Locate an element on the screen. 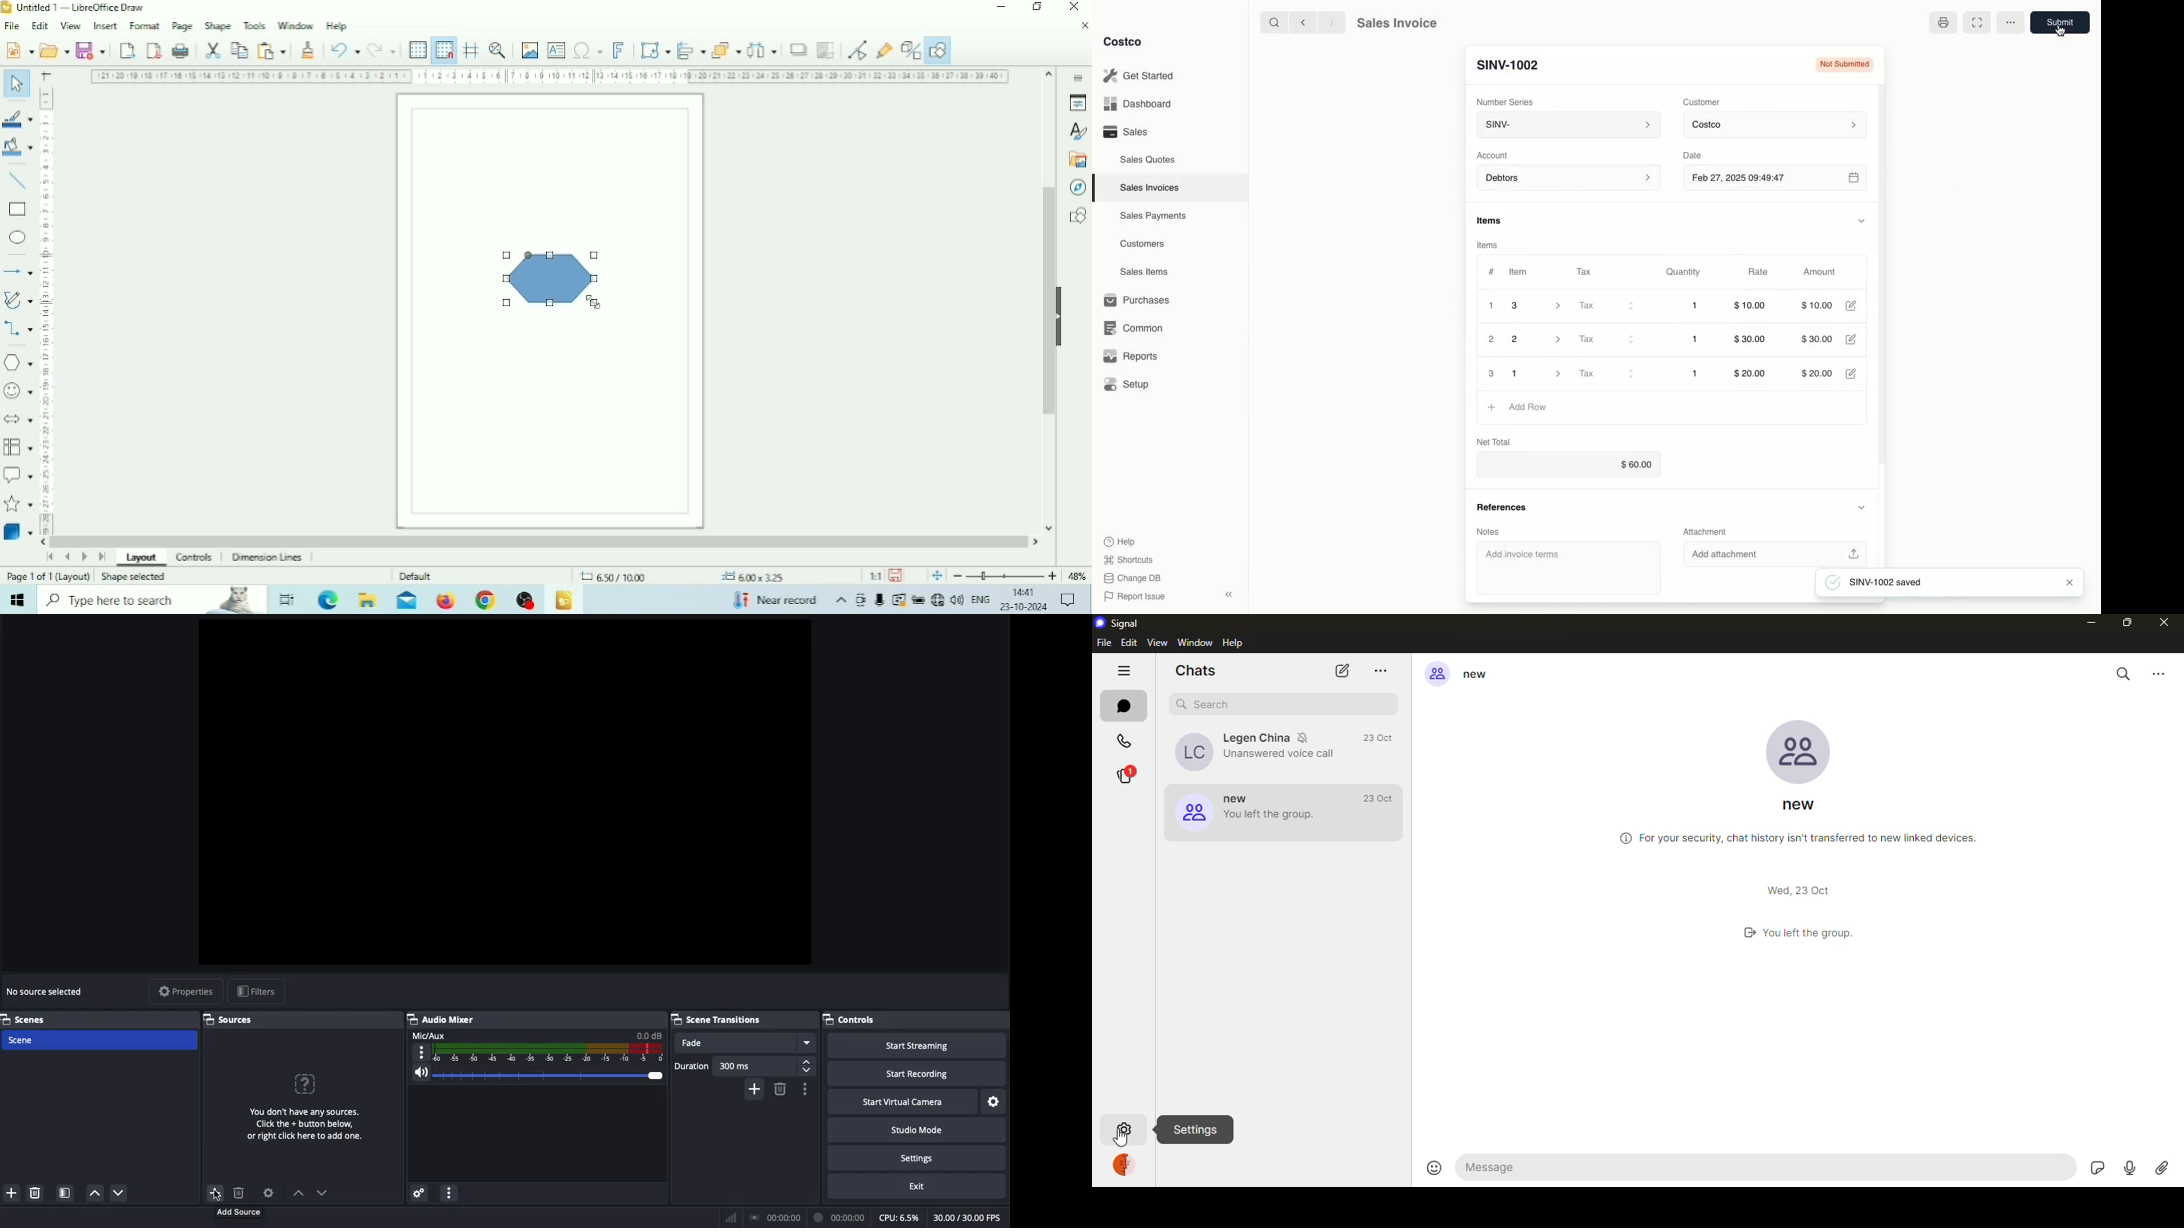 The width and height of the screenshot is (2184, 1232). Open is located at coordinates (54, 50).